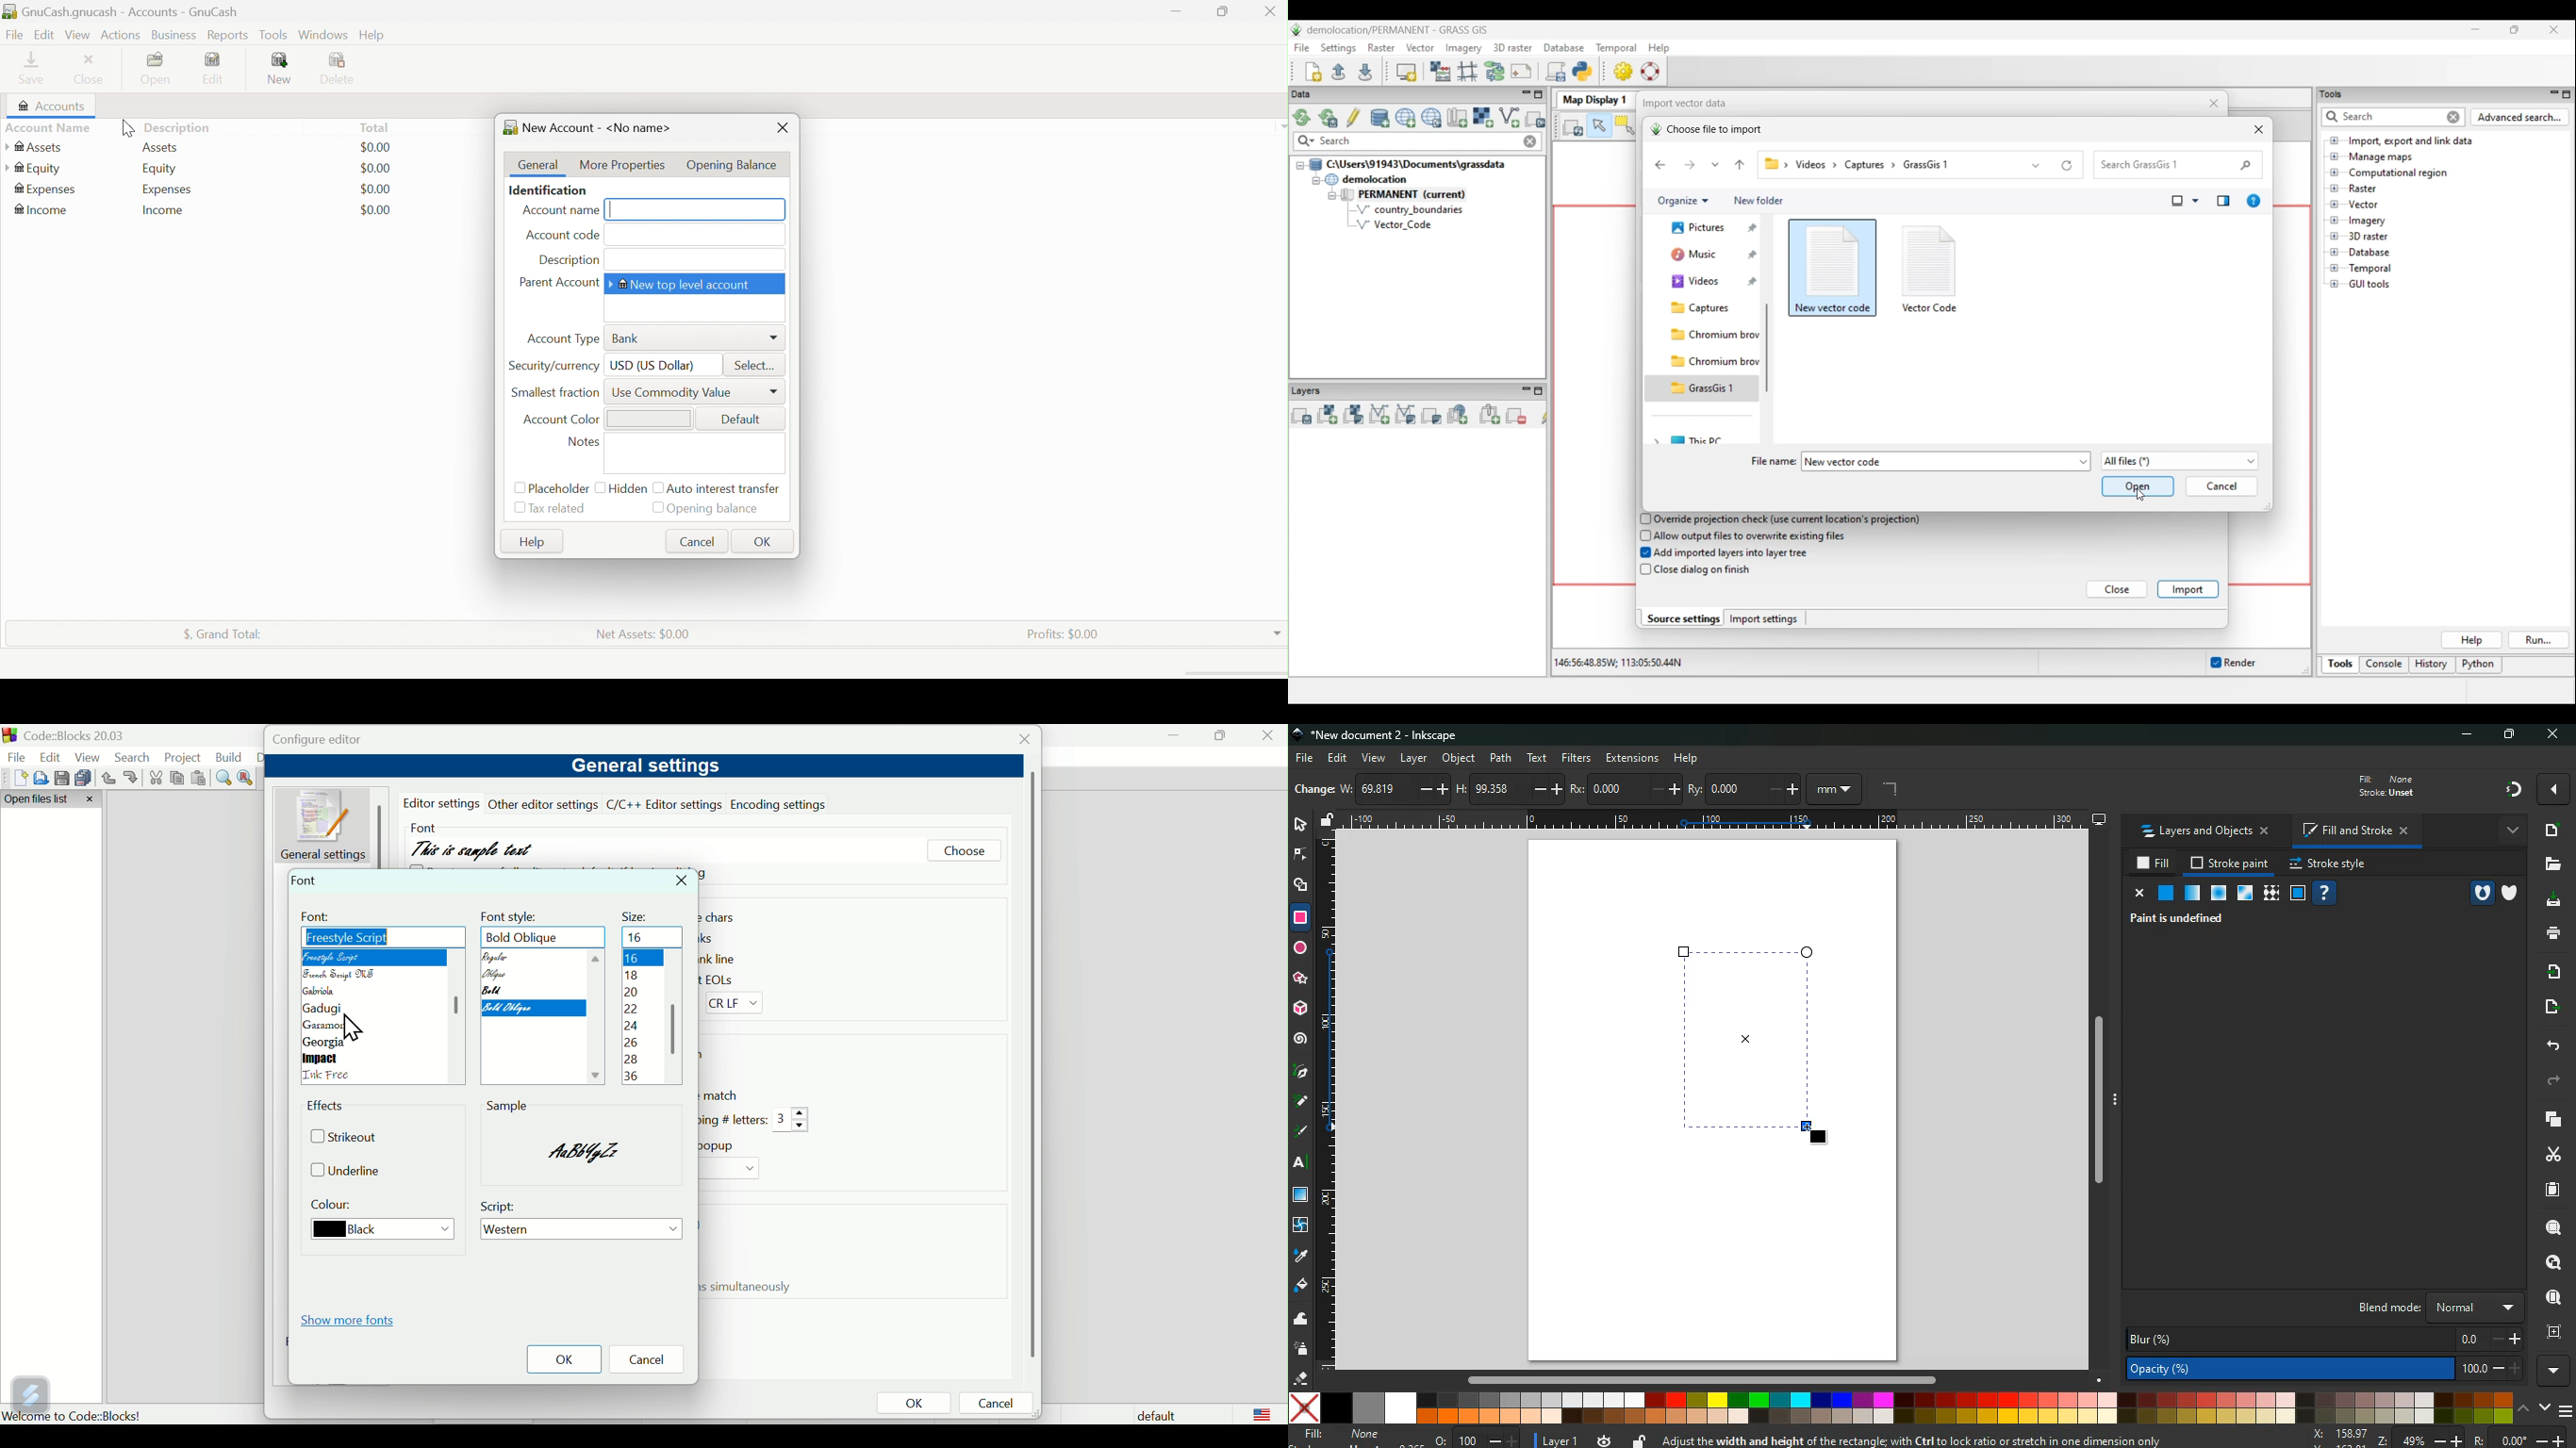  What do you see at coordinates (1262, 1414) in the screenshot?
I see `logo` at bounding box center [1262, 1414].